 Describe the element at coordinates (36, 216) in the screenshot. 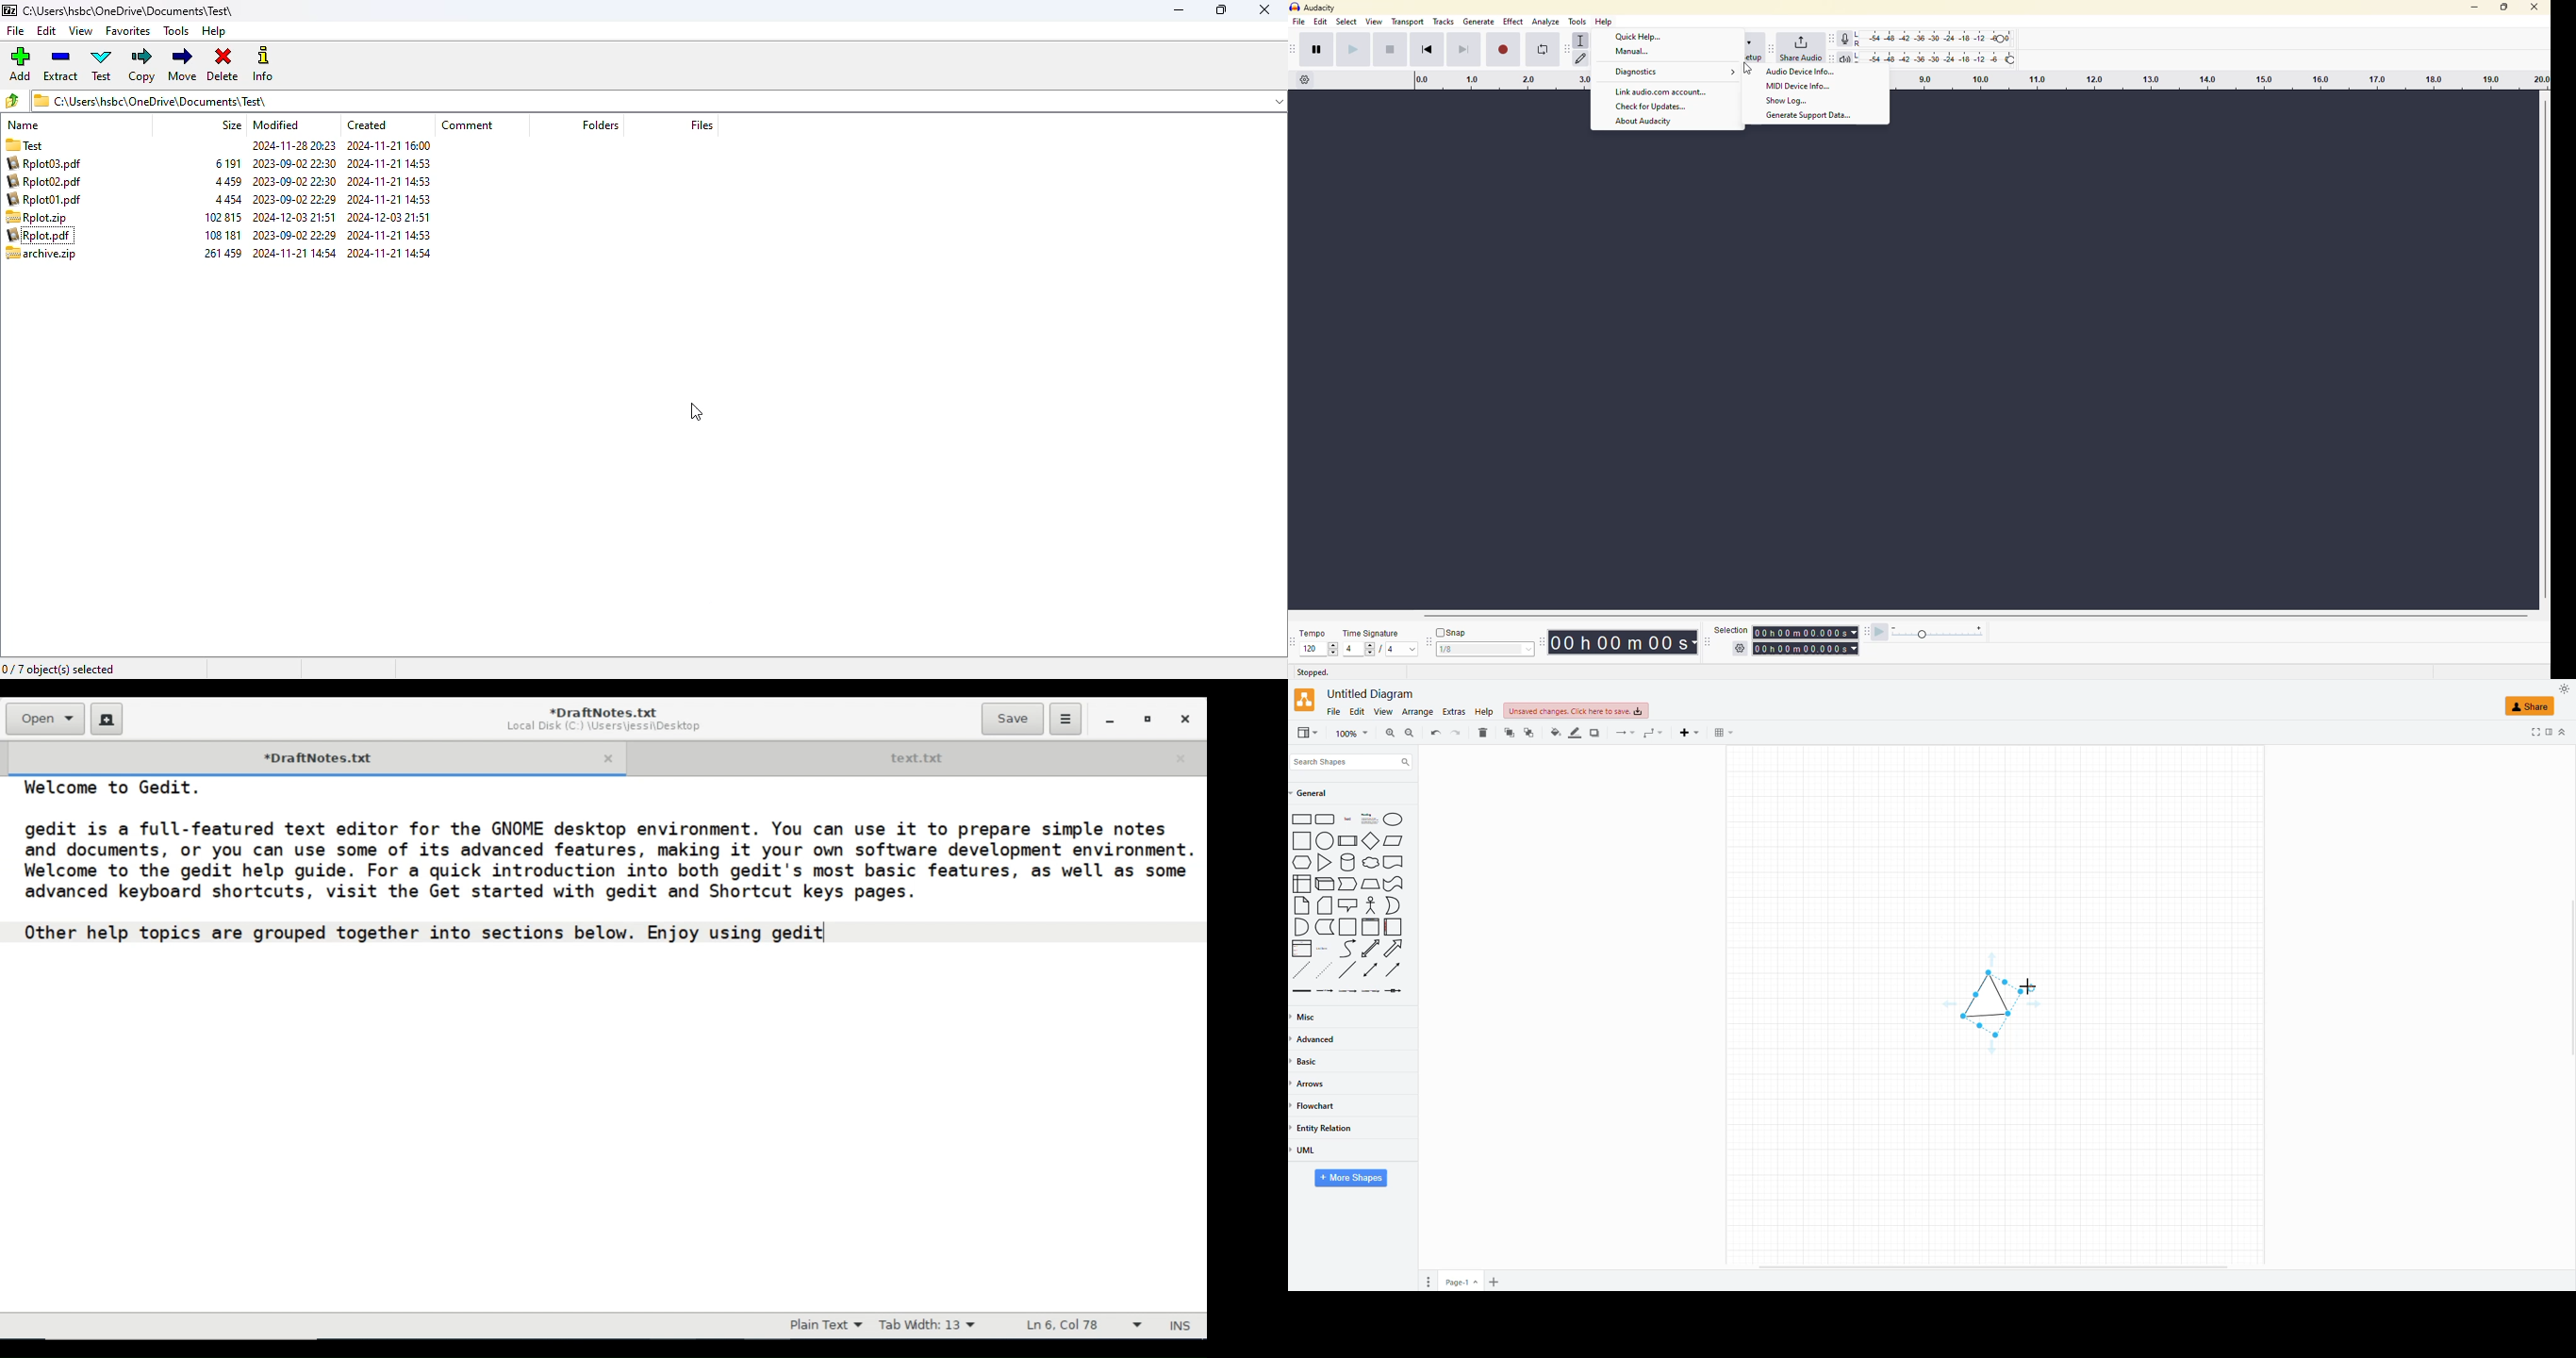

I see `added to archive ` at that location.